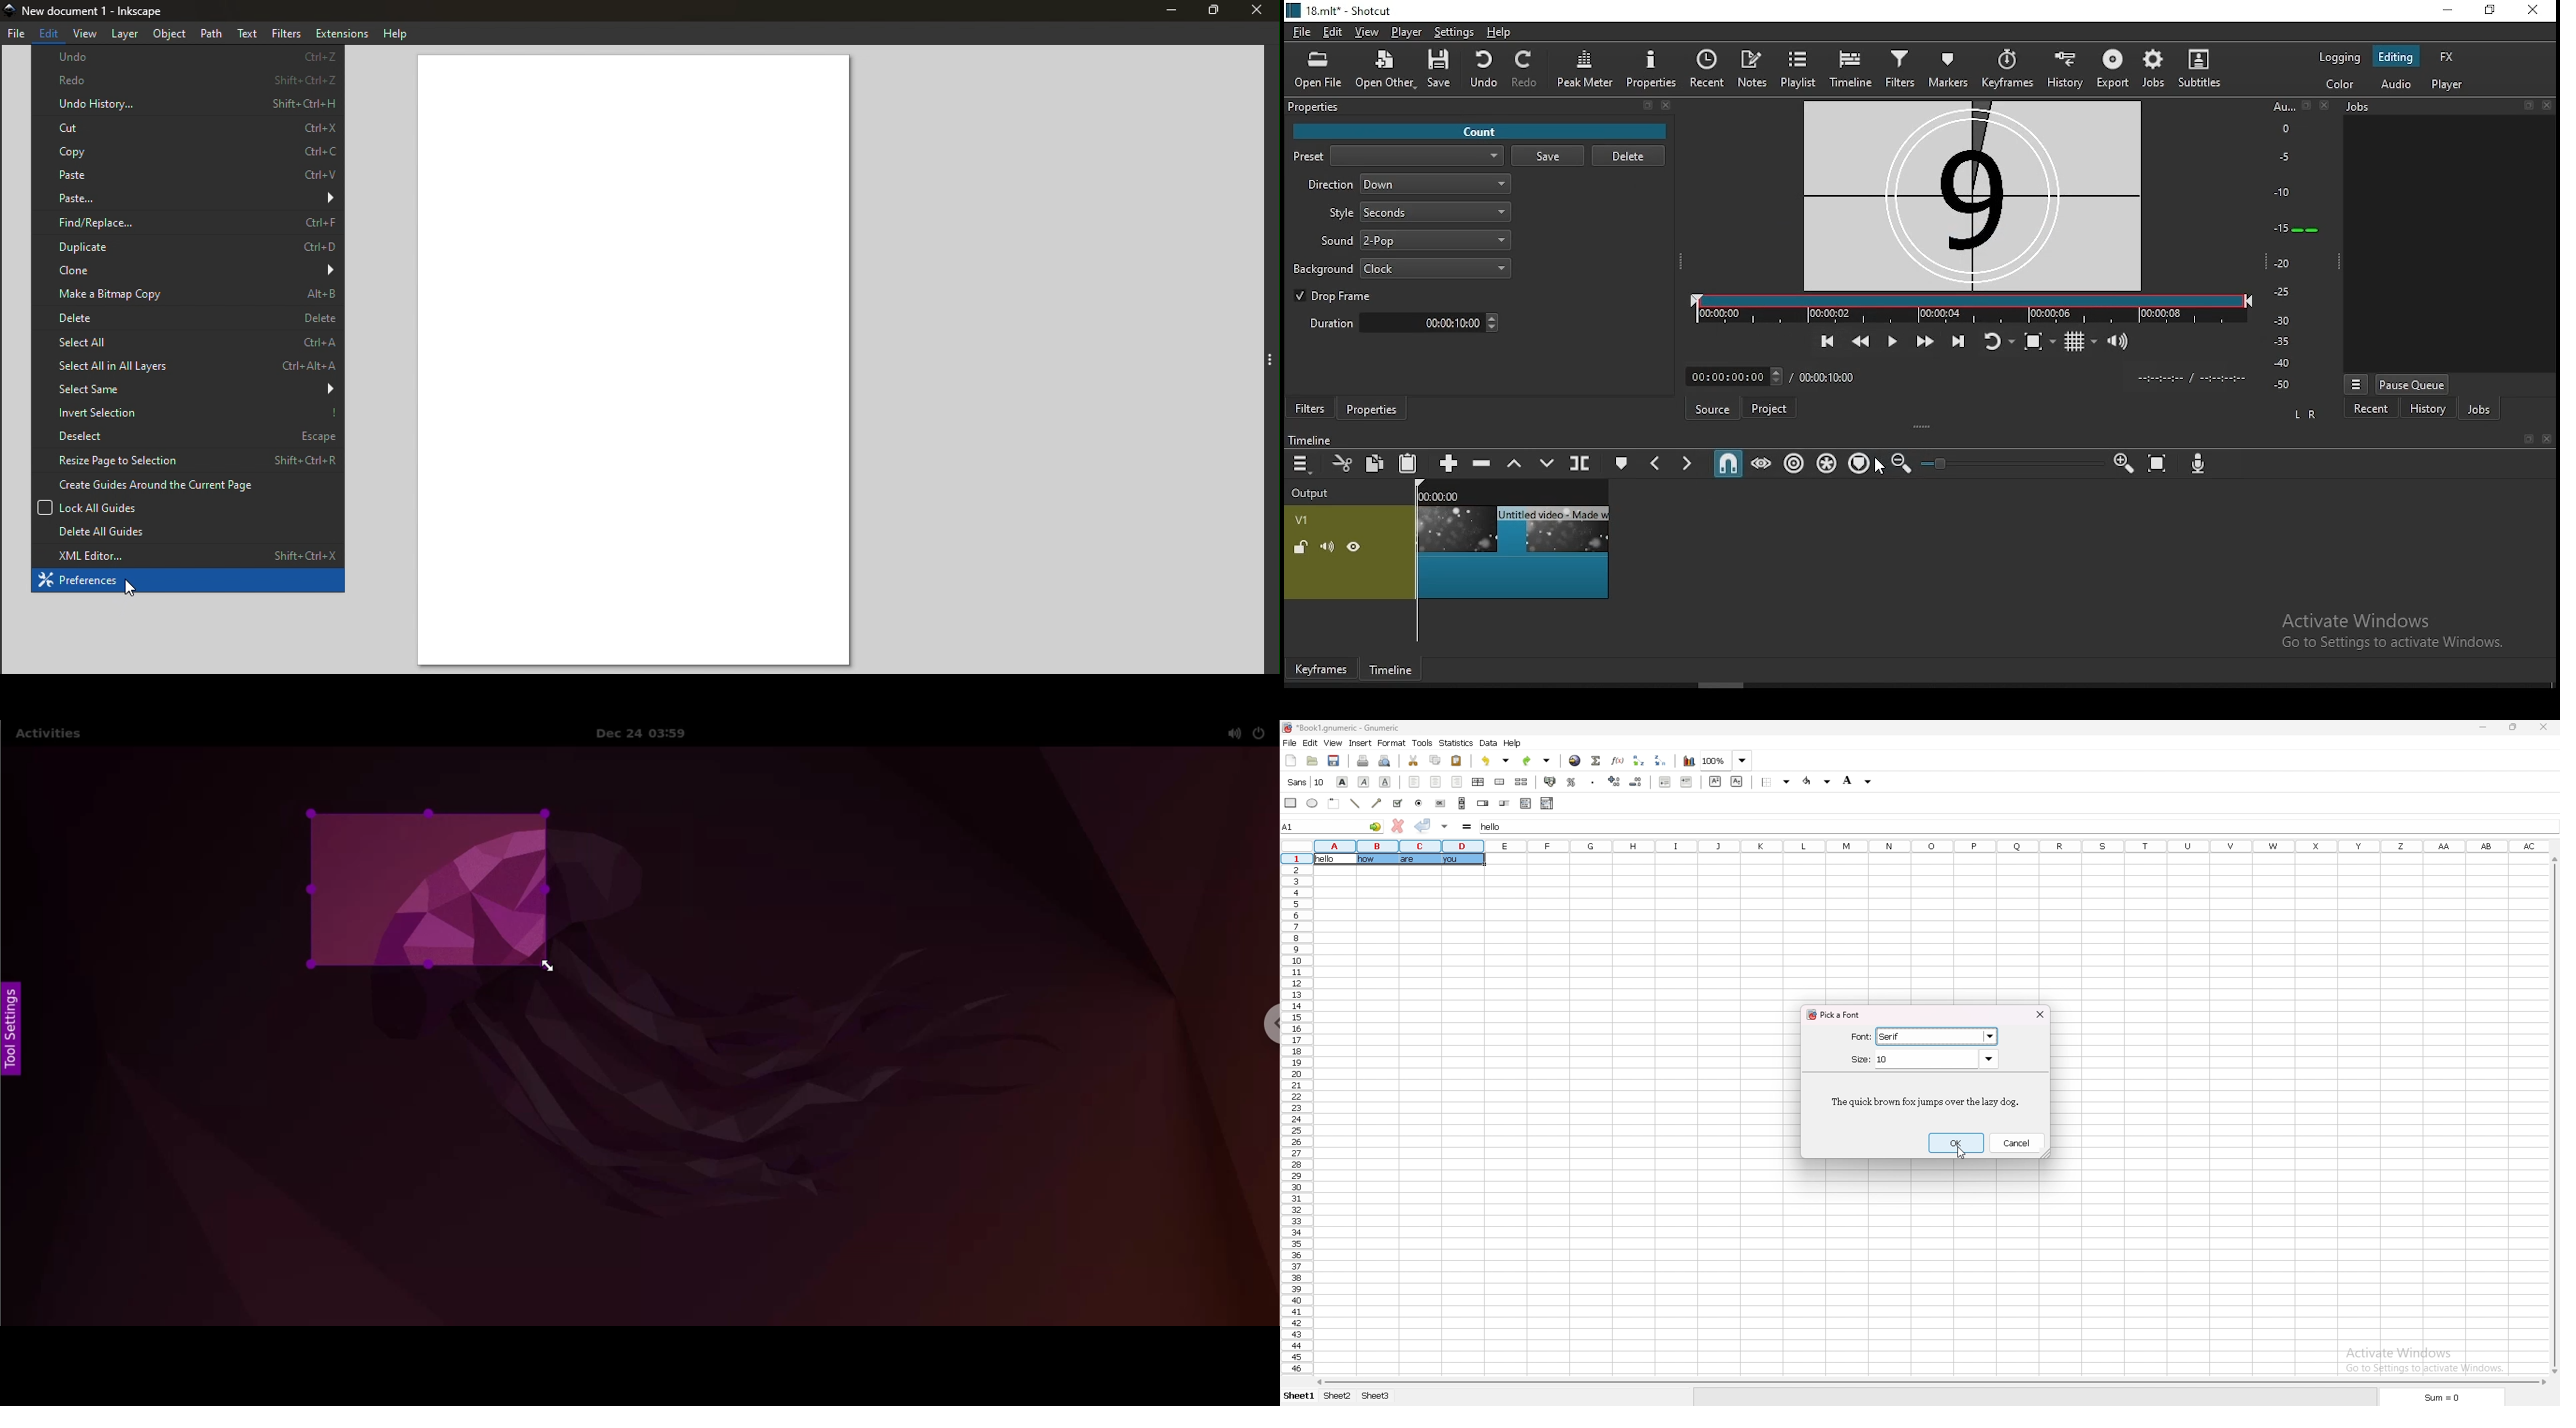  I want to click on File, so click(18, 35).